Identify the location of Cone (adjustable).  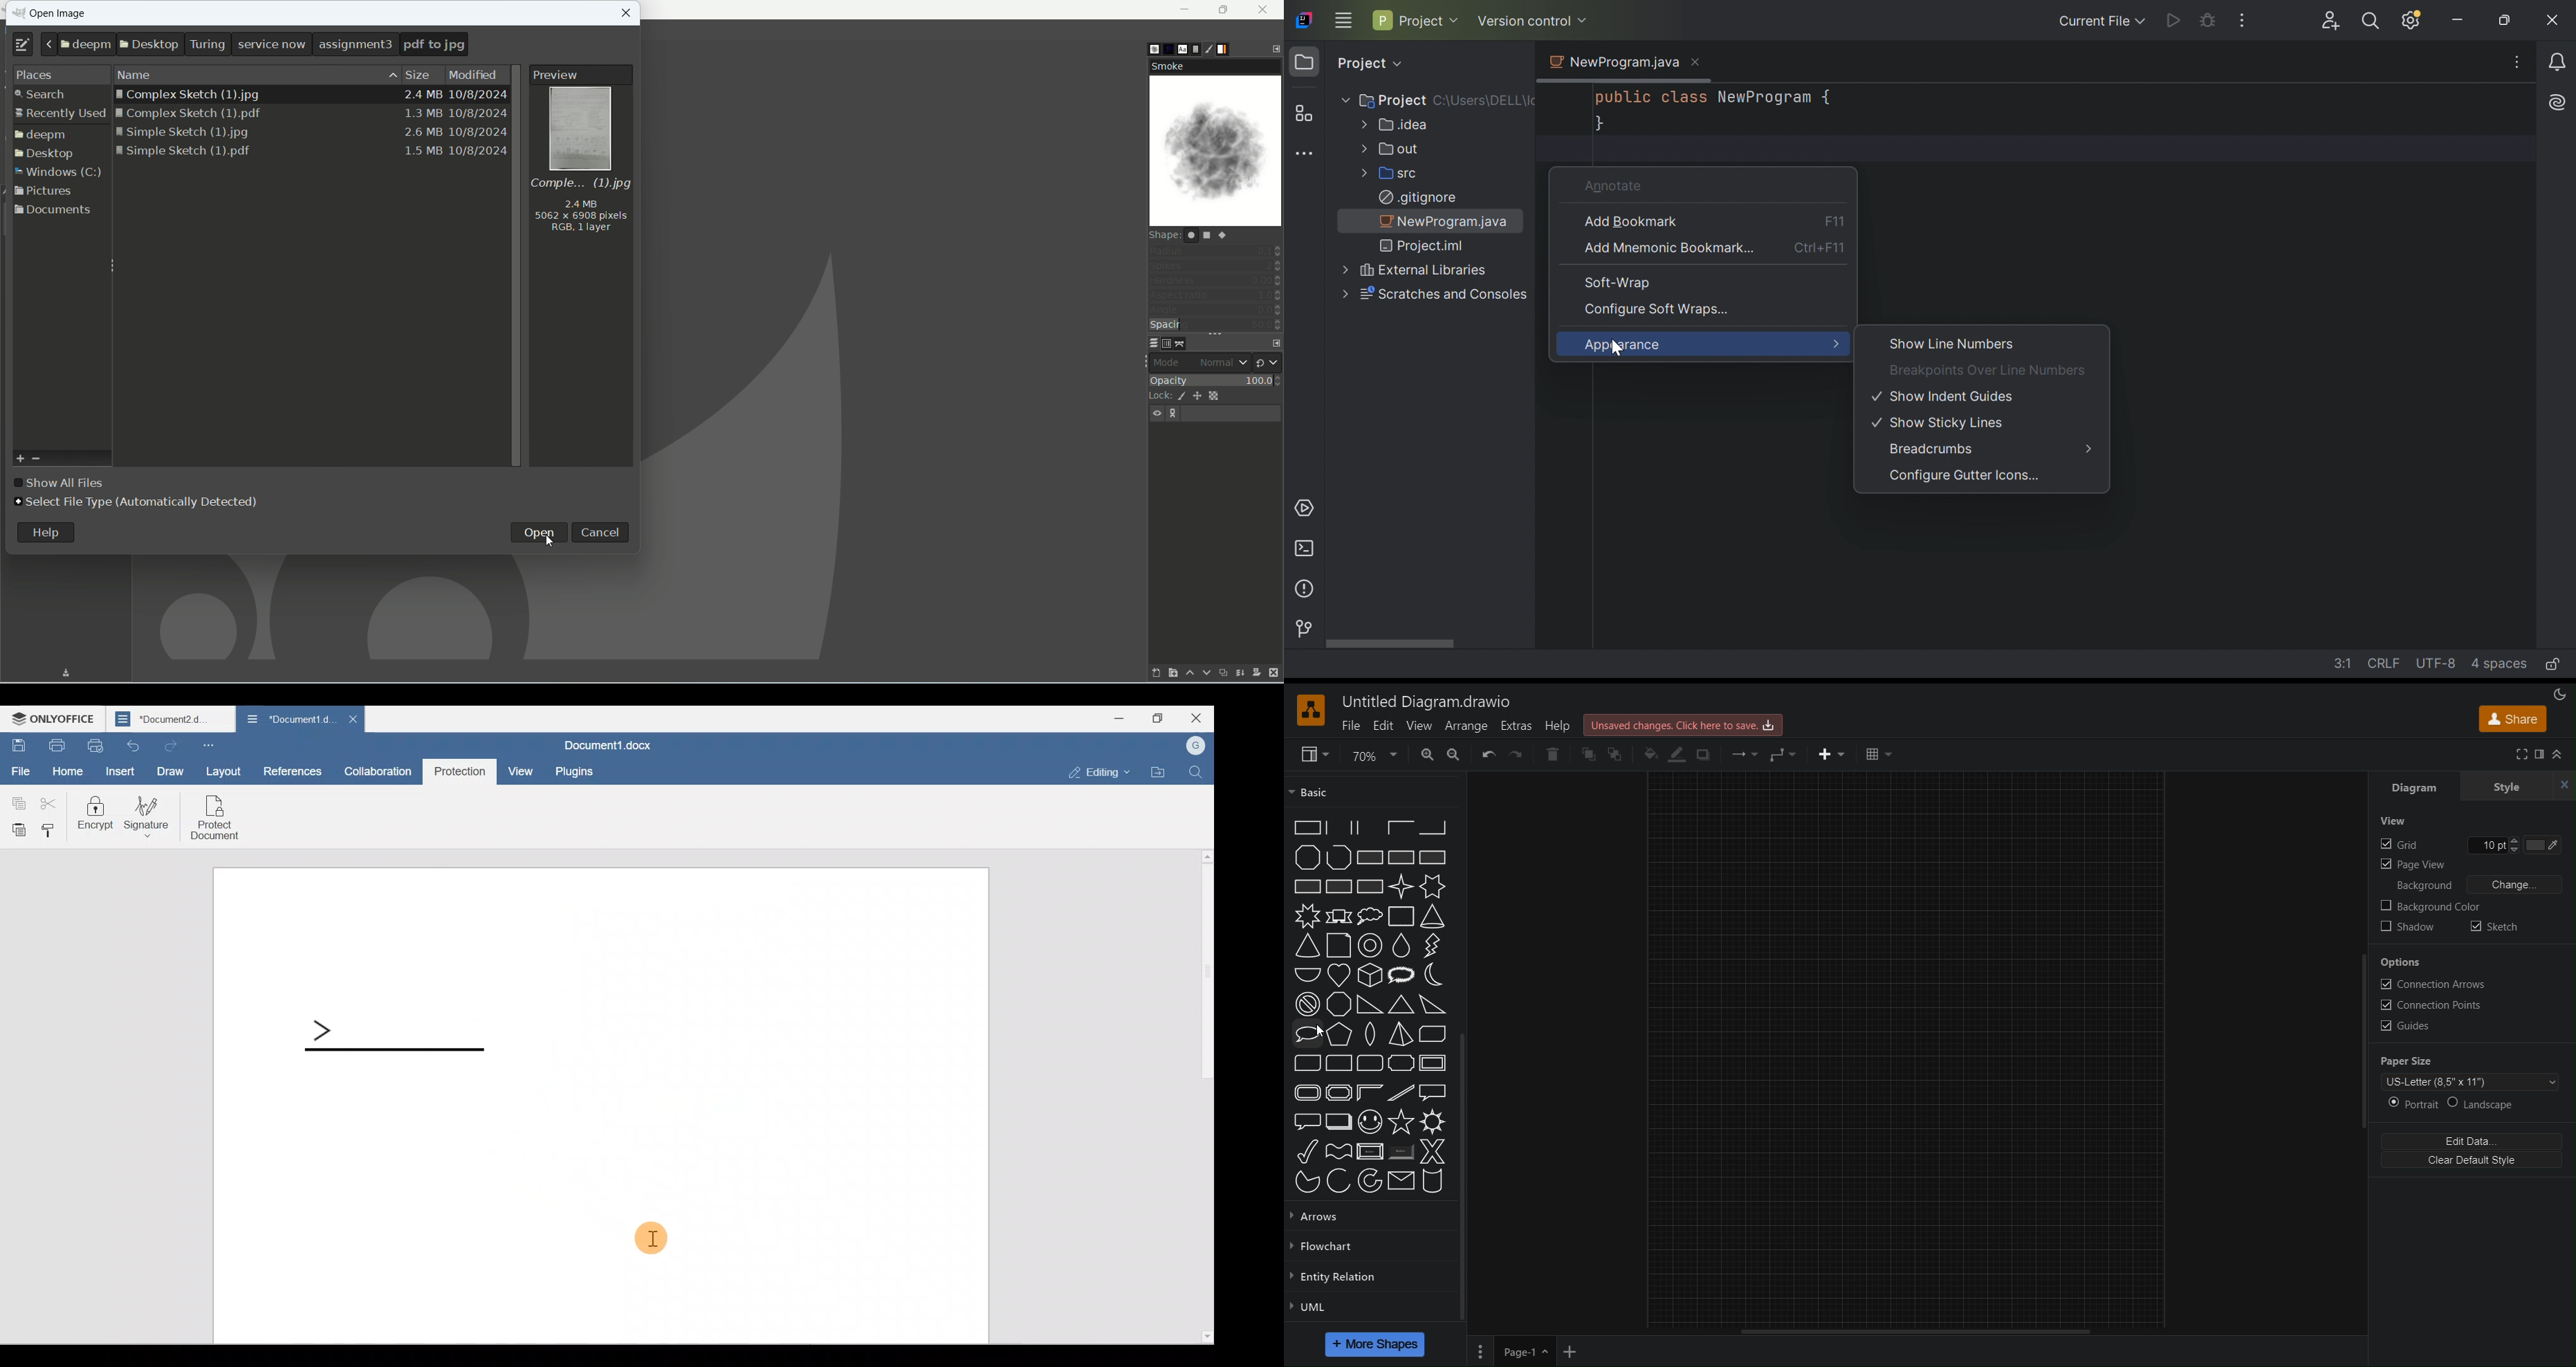
(1306, 946).